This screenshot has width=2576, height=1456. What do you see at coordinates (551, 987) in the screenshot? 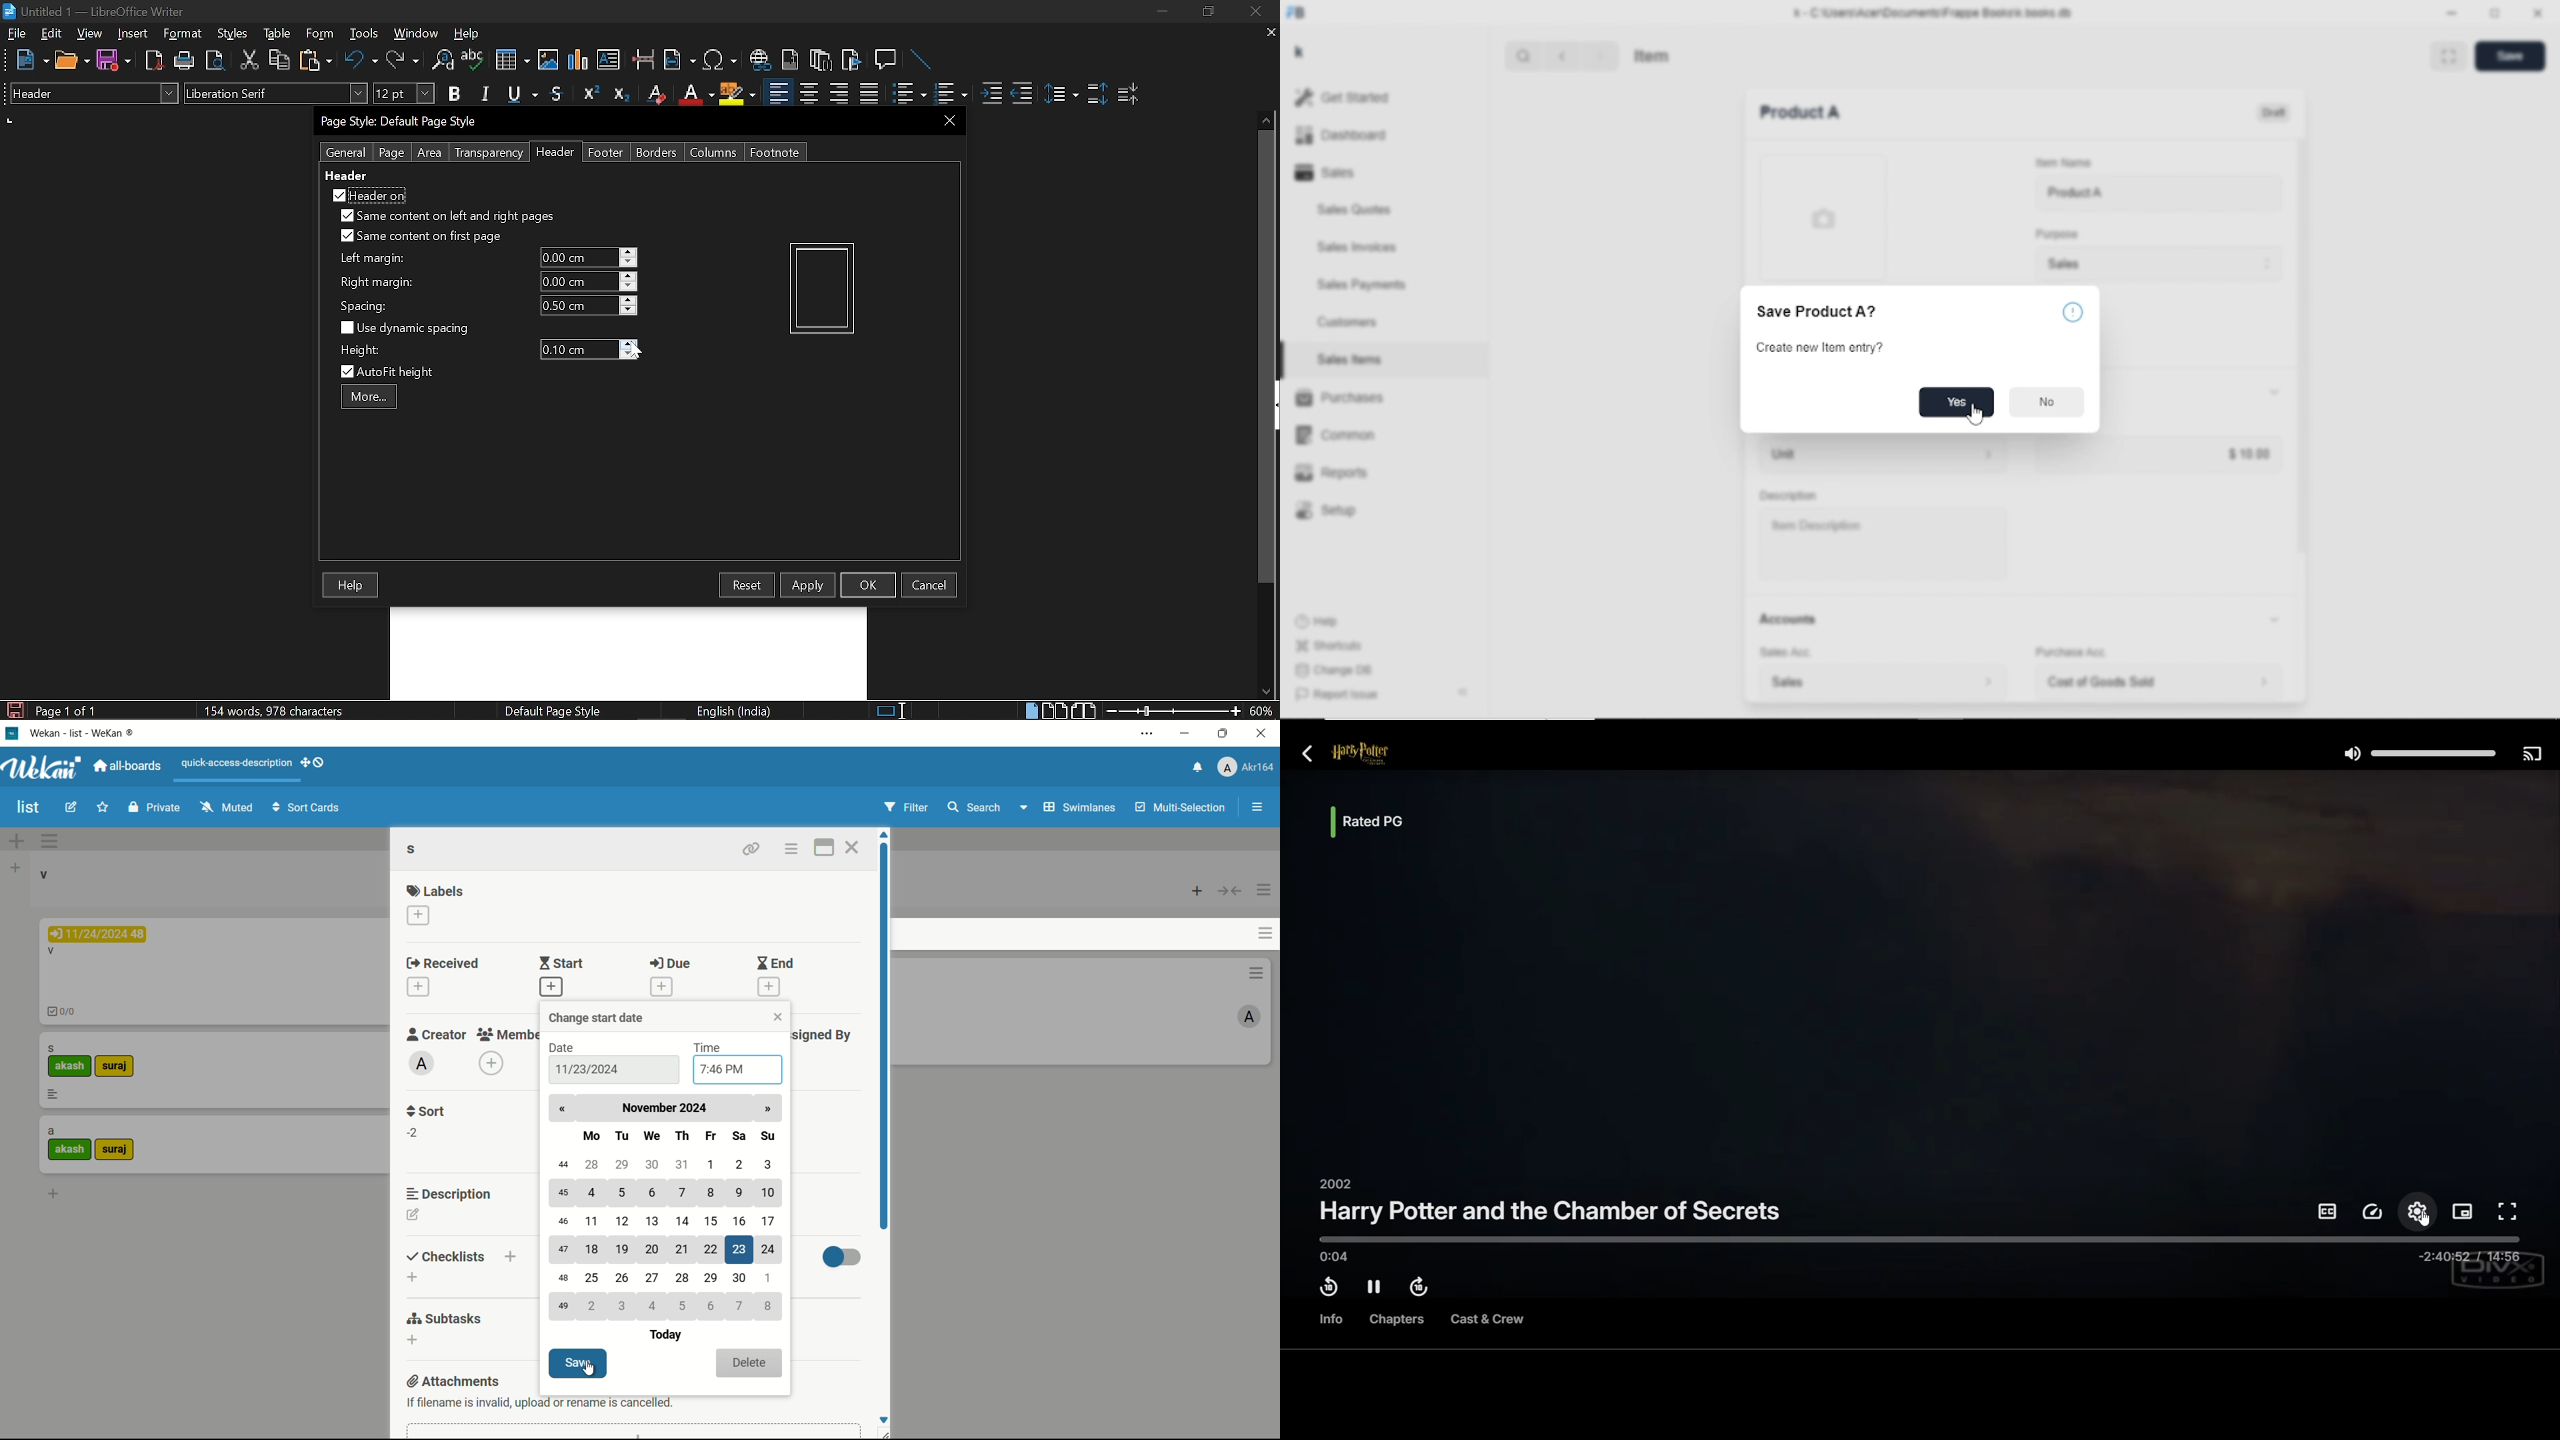
I see `add start date` at bounding box center [551, 987].